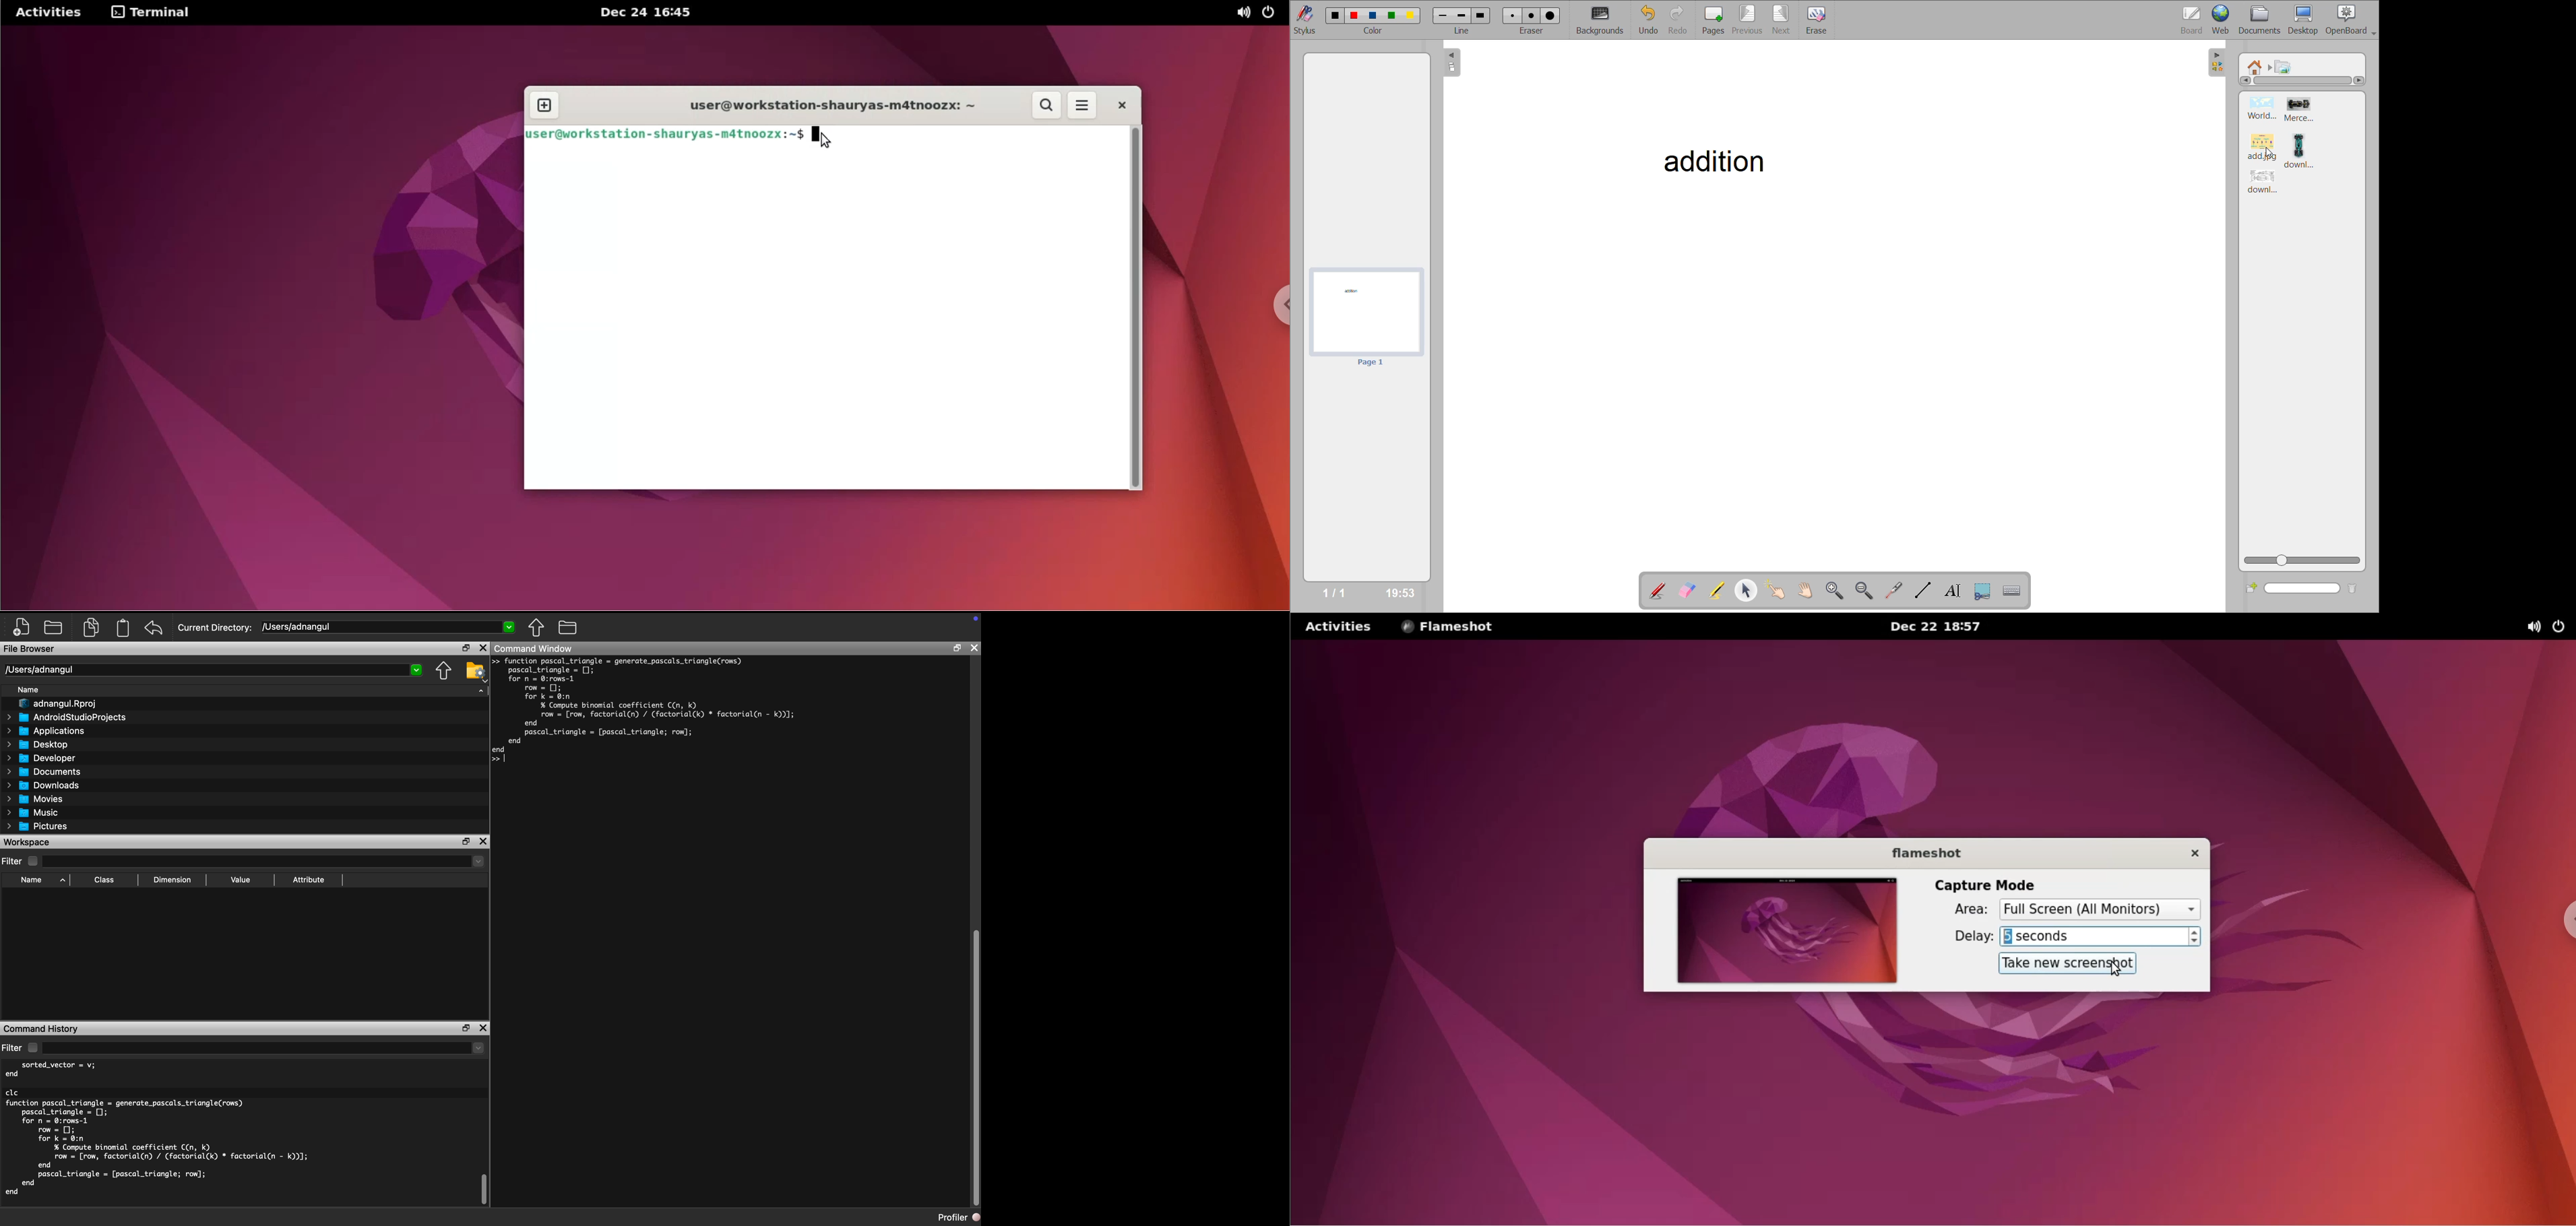 Image resolution: width=2576 pixels, height=1232 pixels. Describe the element at coordinates (1918, 852) in the screenshot. I see `flameshot ` at that location.